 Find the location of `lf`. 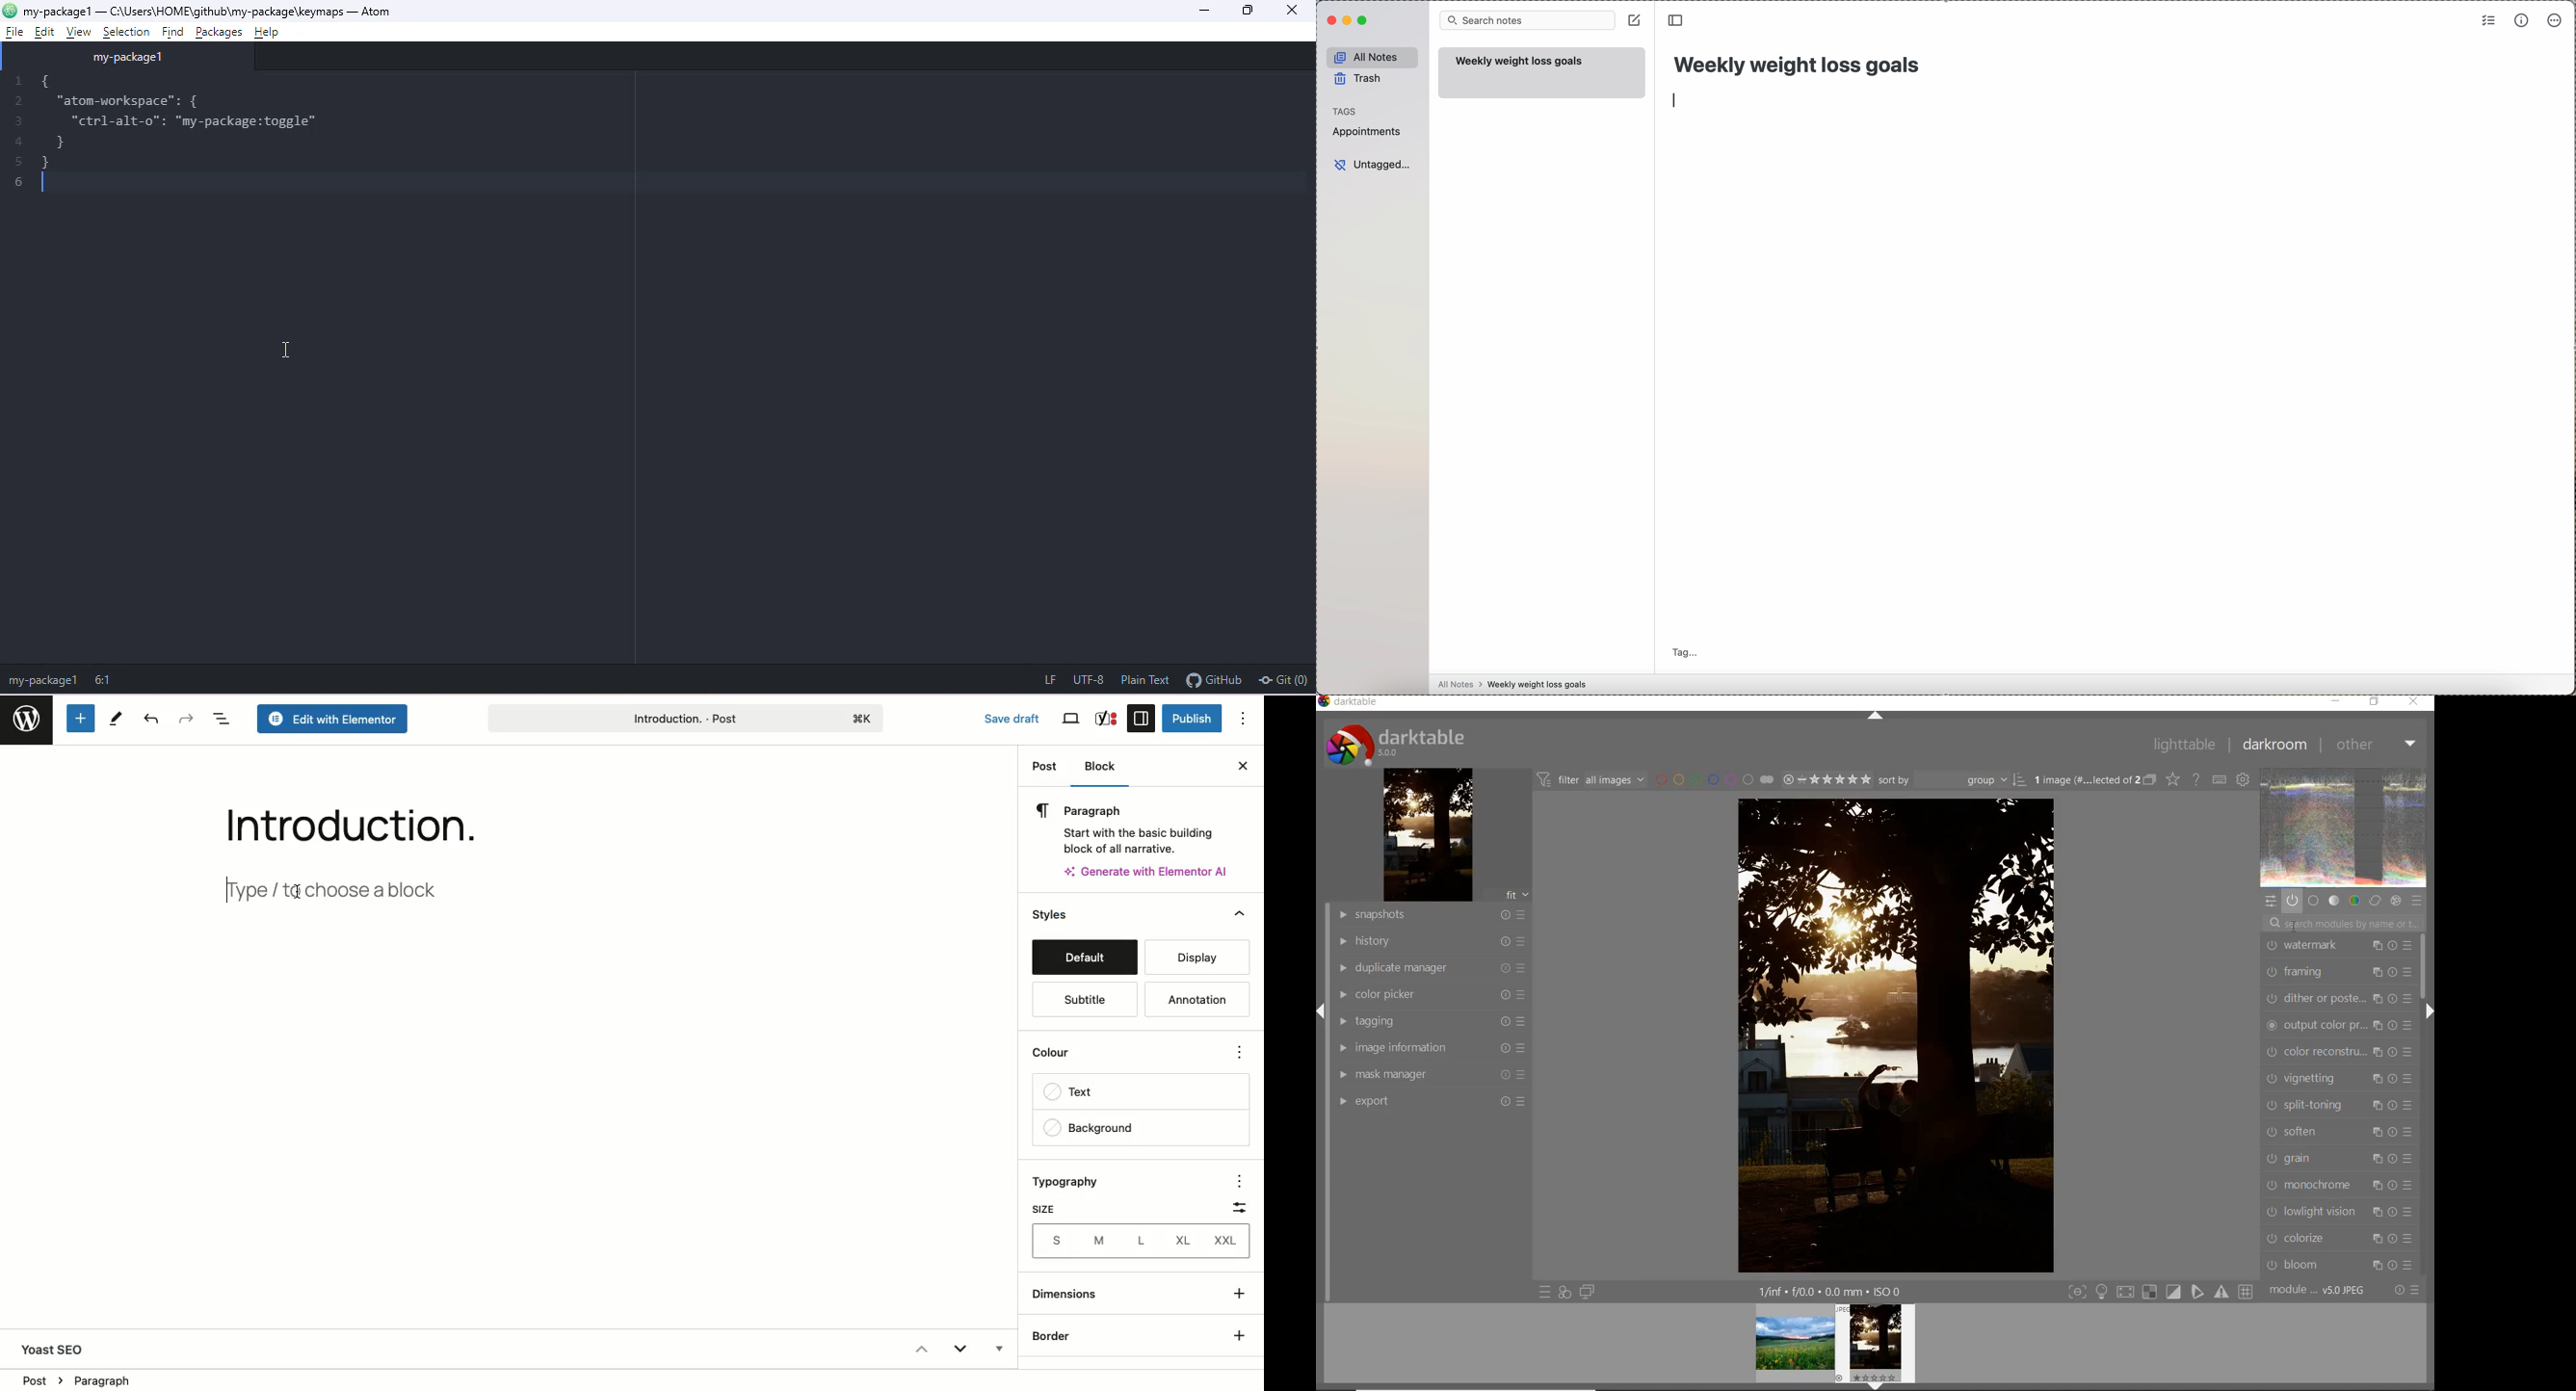

lf is located at coordinates (1041, 681).